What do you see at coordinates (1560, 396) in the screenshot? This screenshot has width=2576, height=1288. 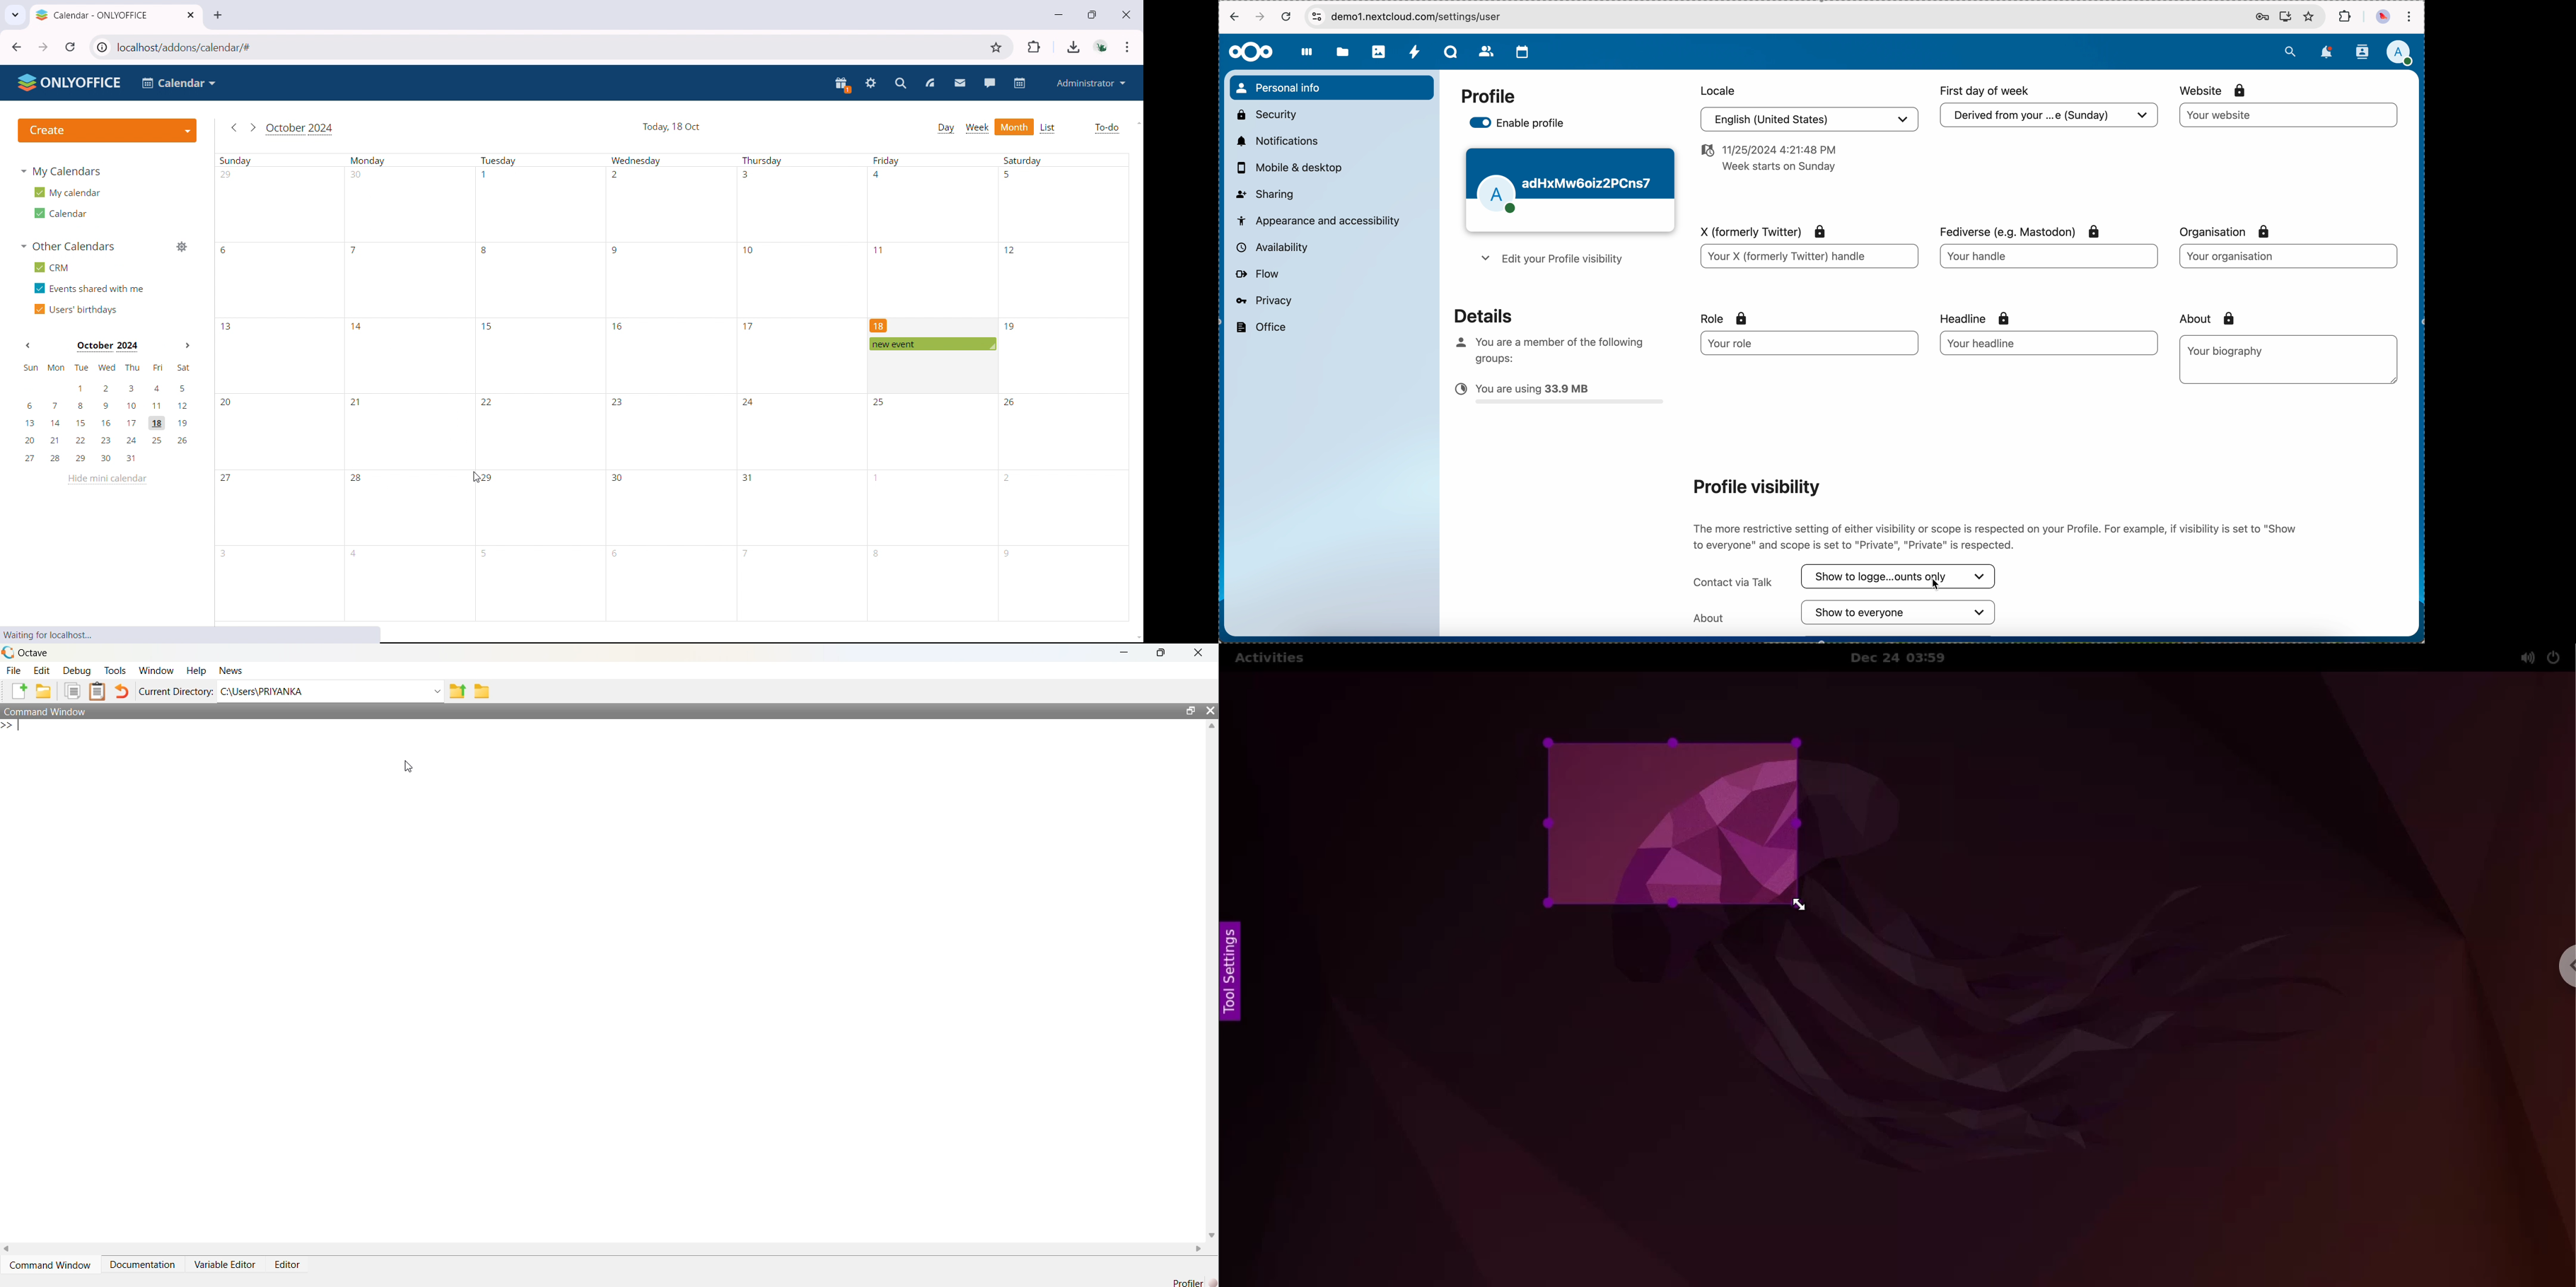 I see `capacity` at bounding box center [1560, 396].